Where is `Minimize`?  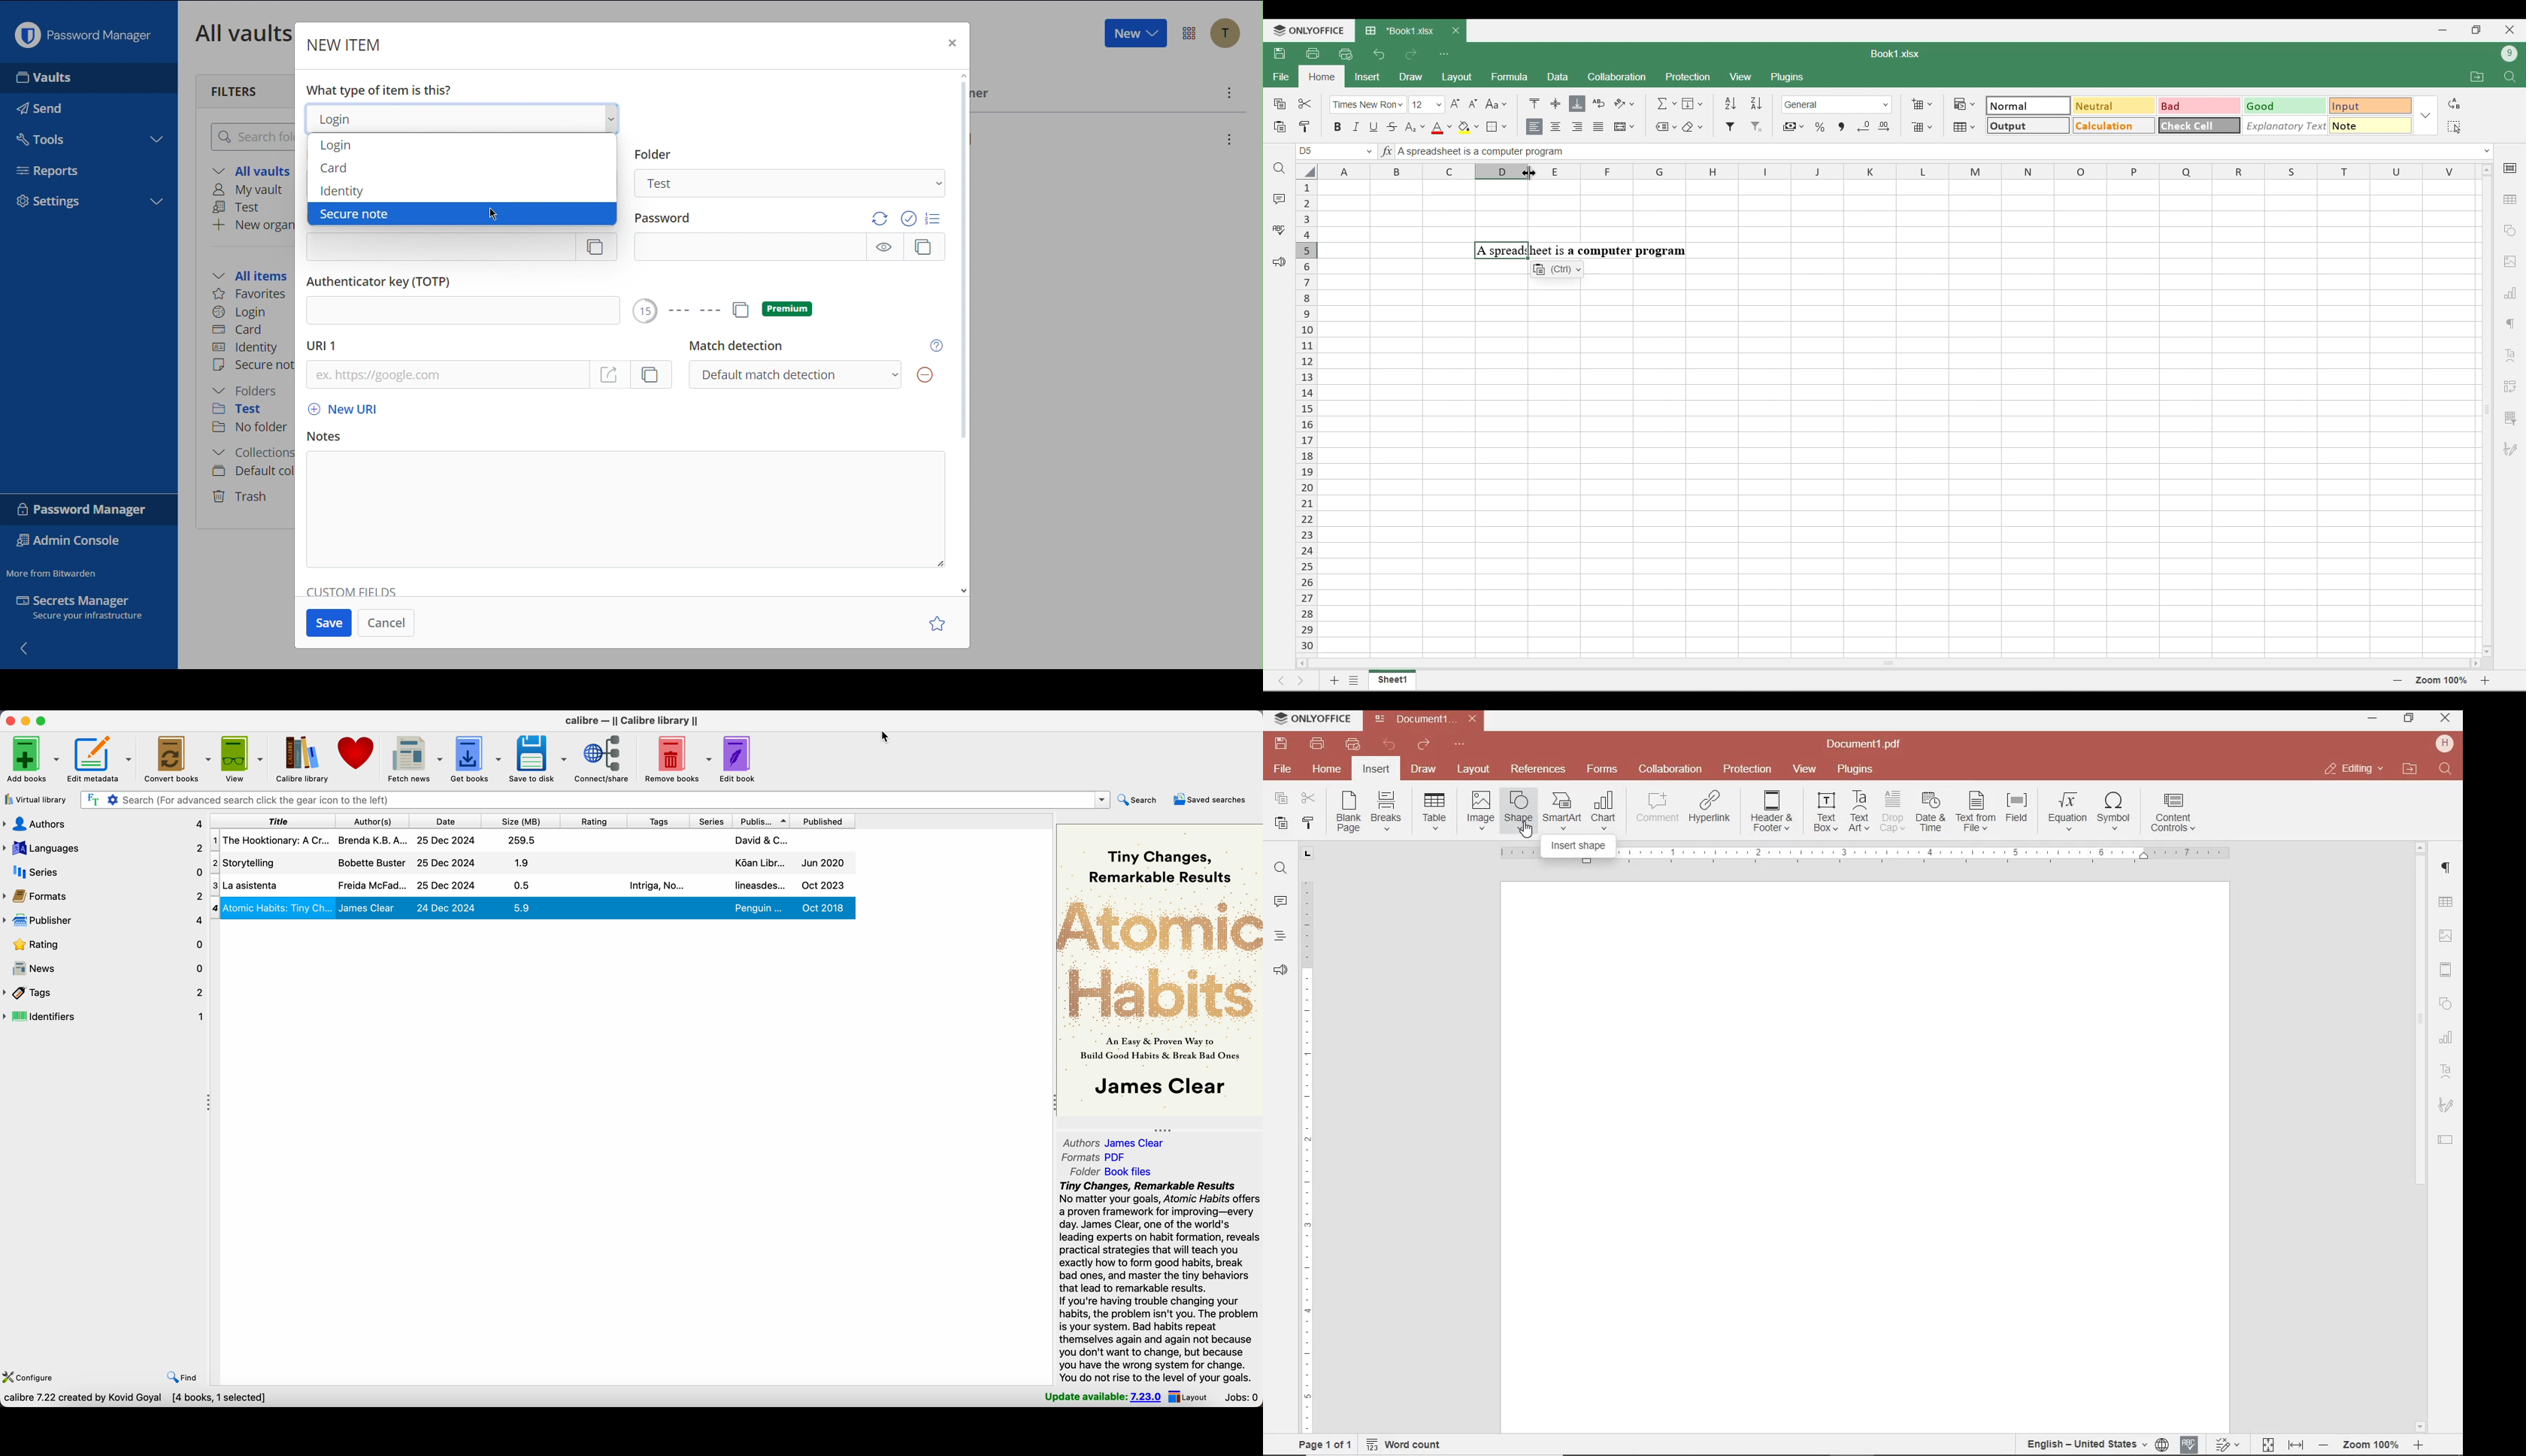
Minimize is located at coordinates (2443, 30).